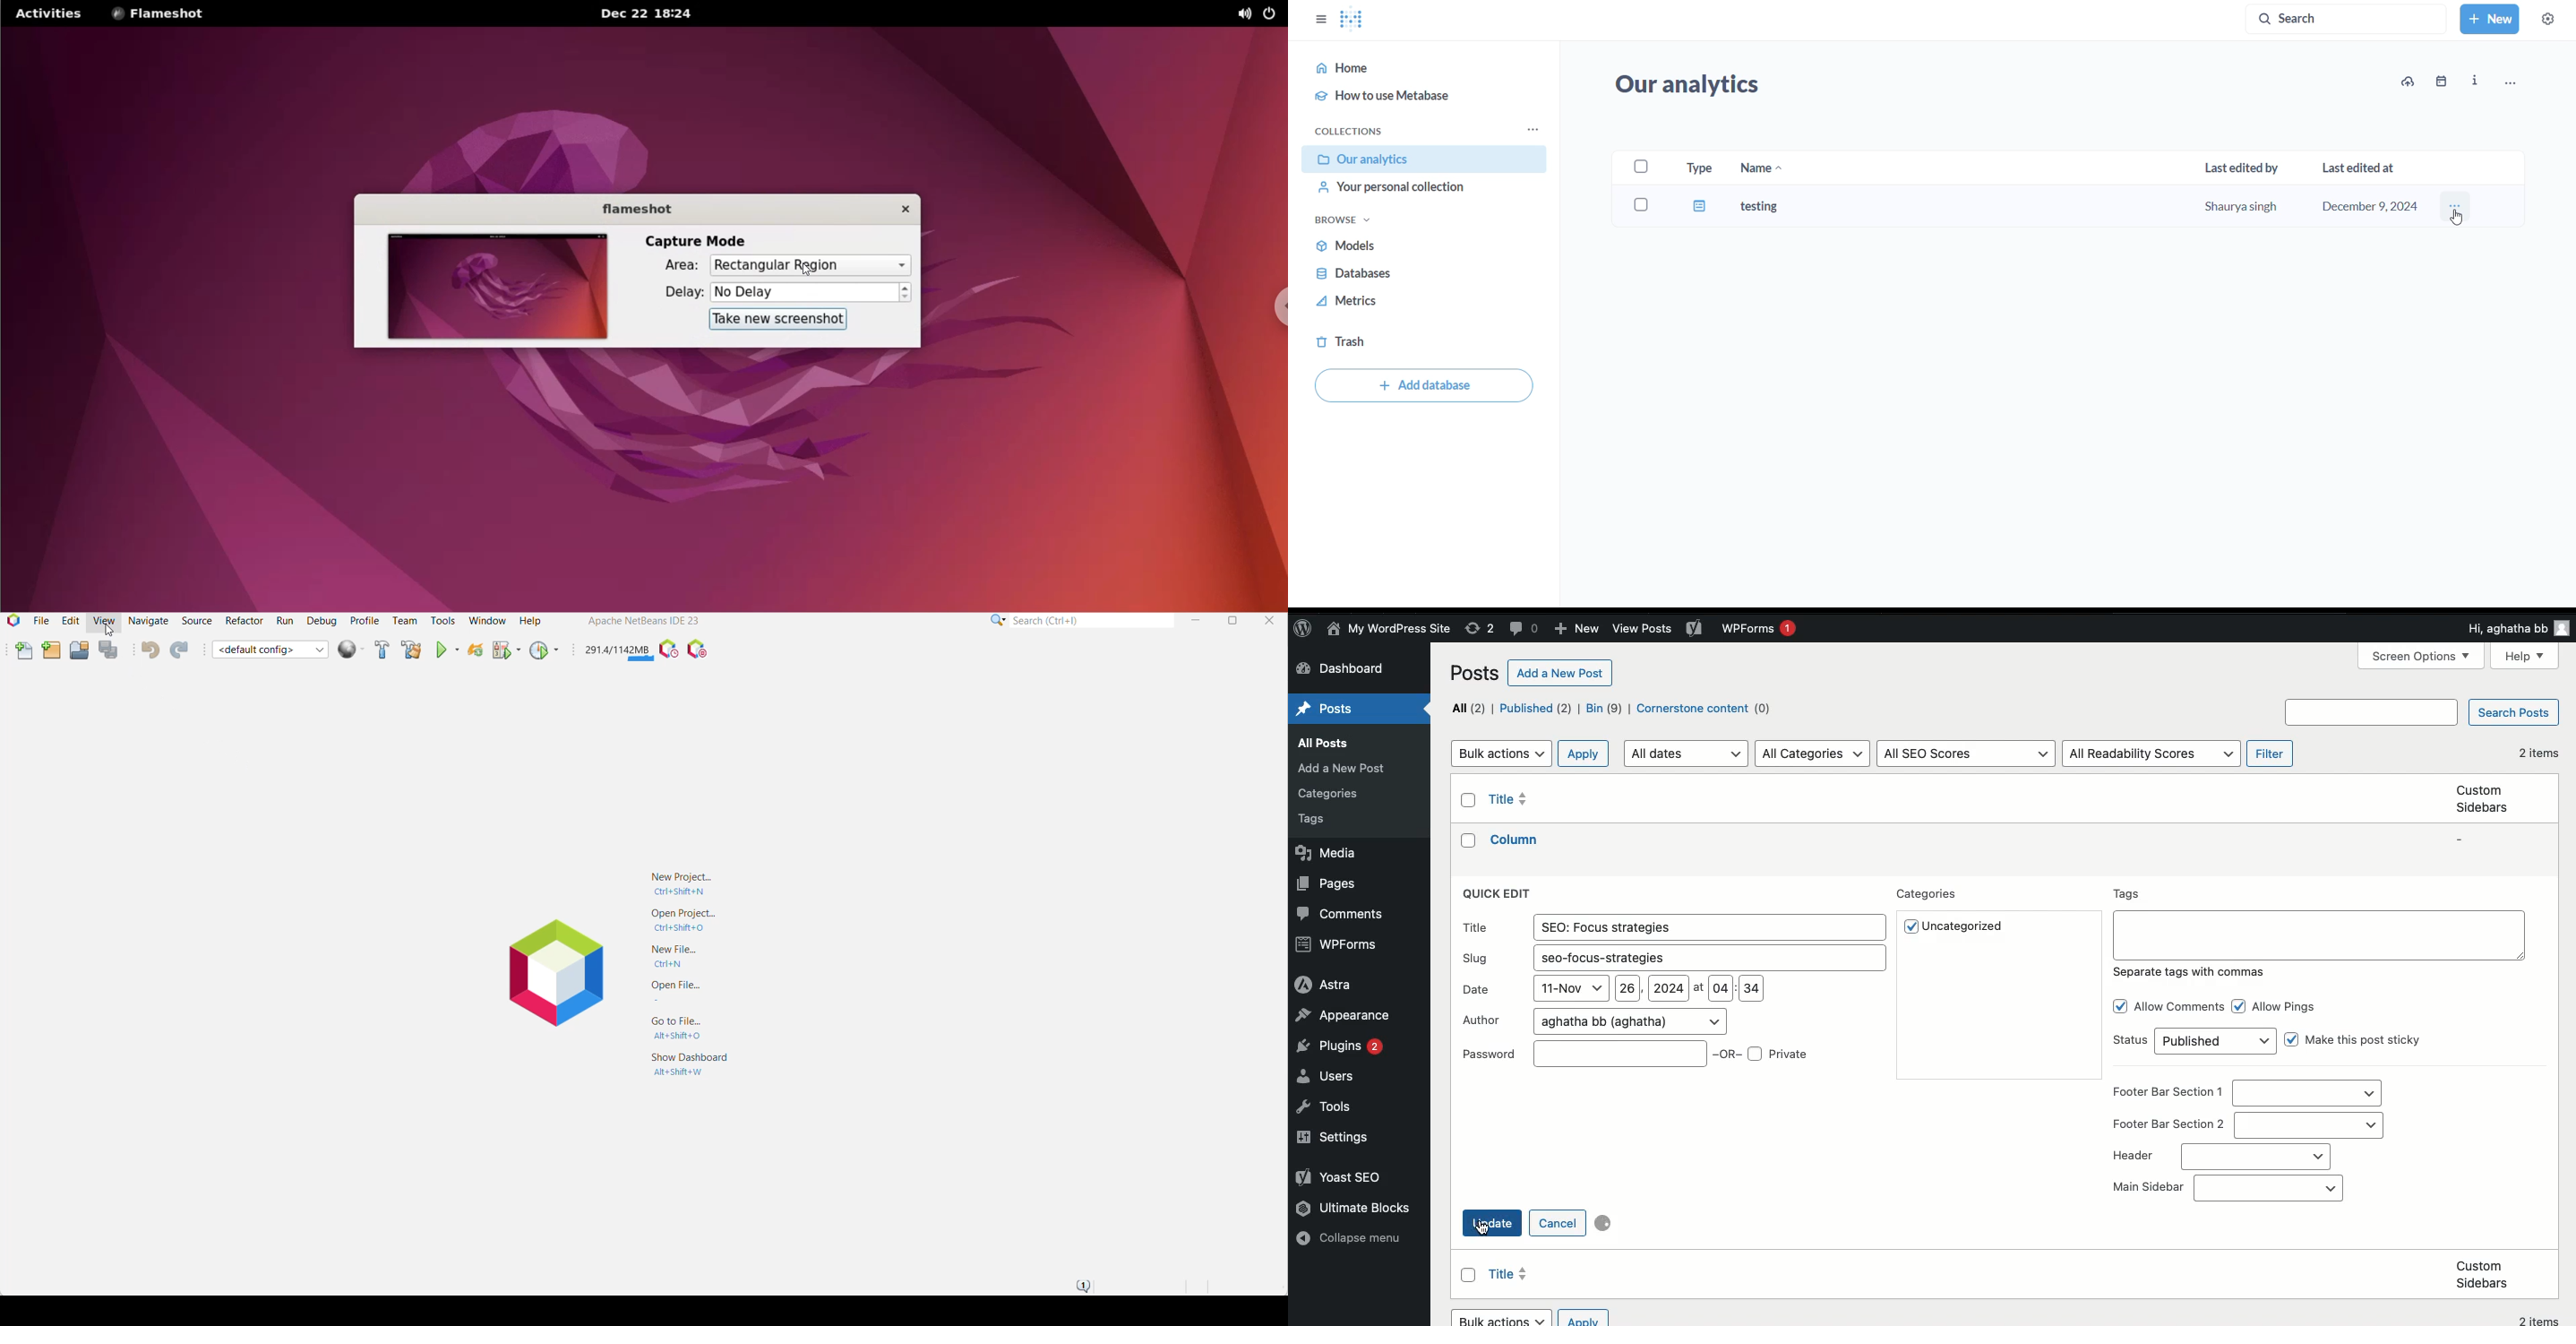  Describe the element at coordinates (1325, 820) in the screenshot. I see `Posts` at that location.